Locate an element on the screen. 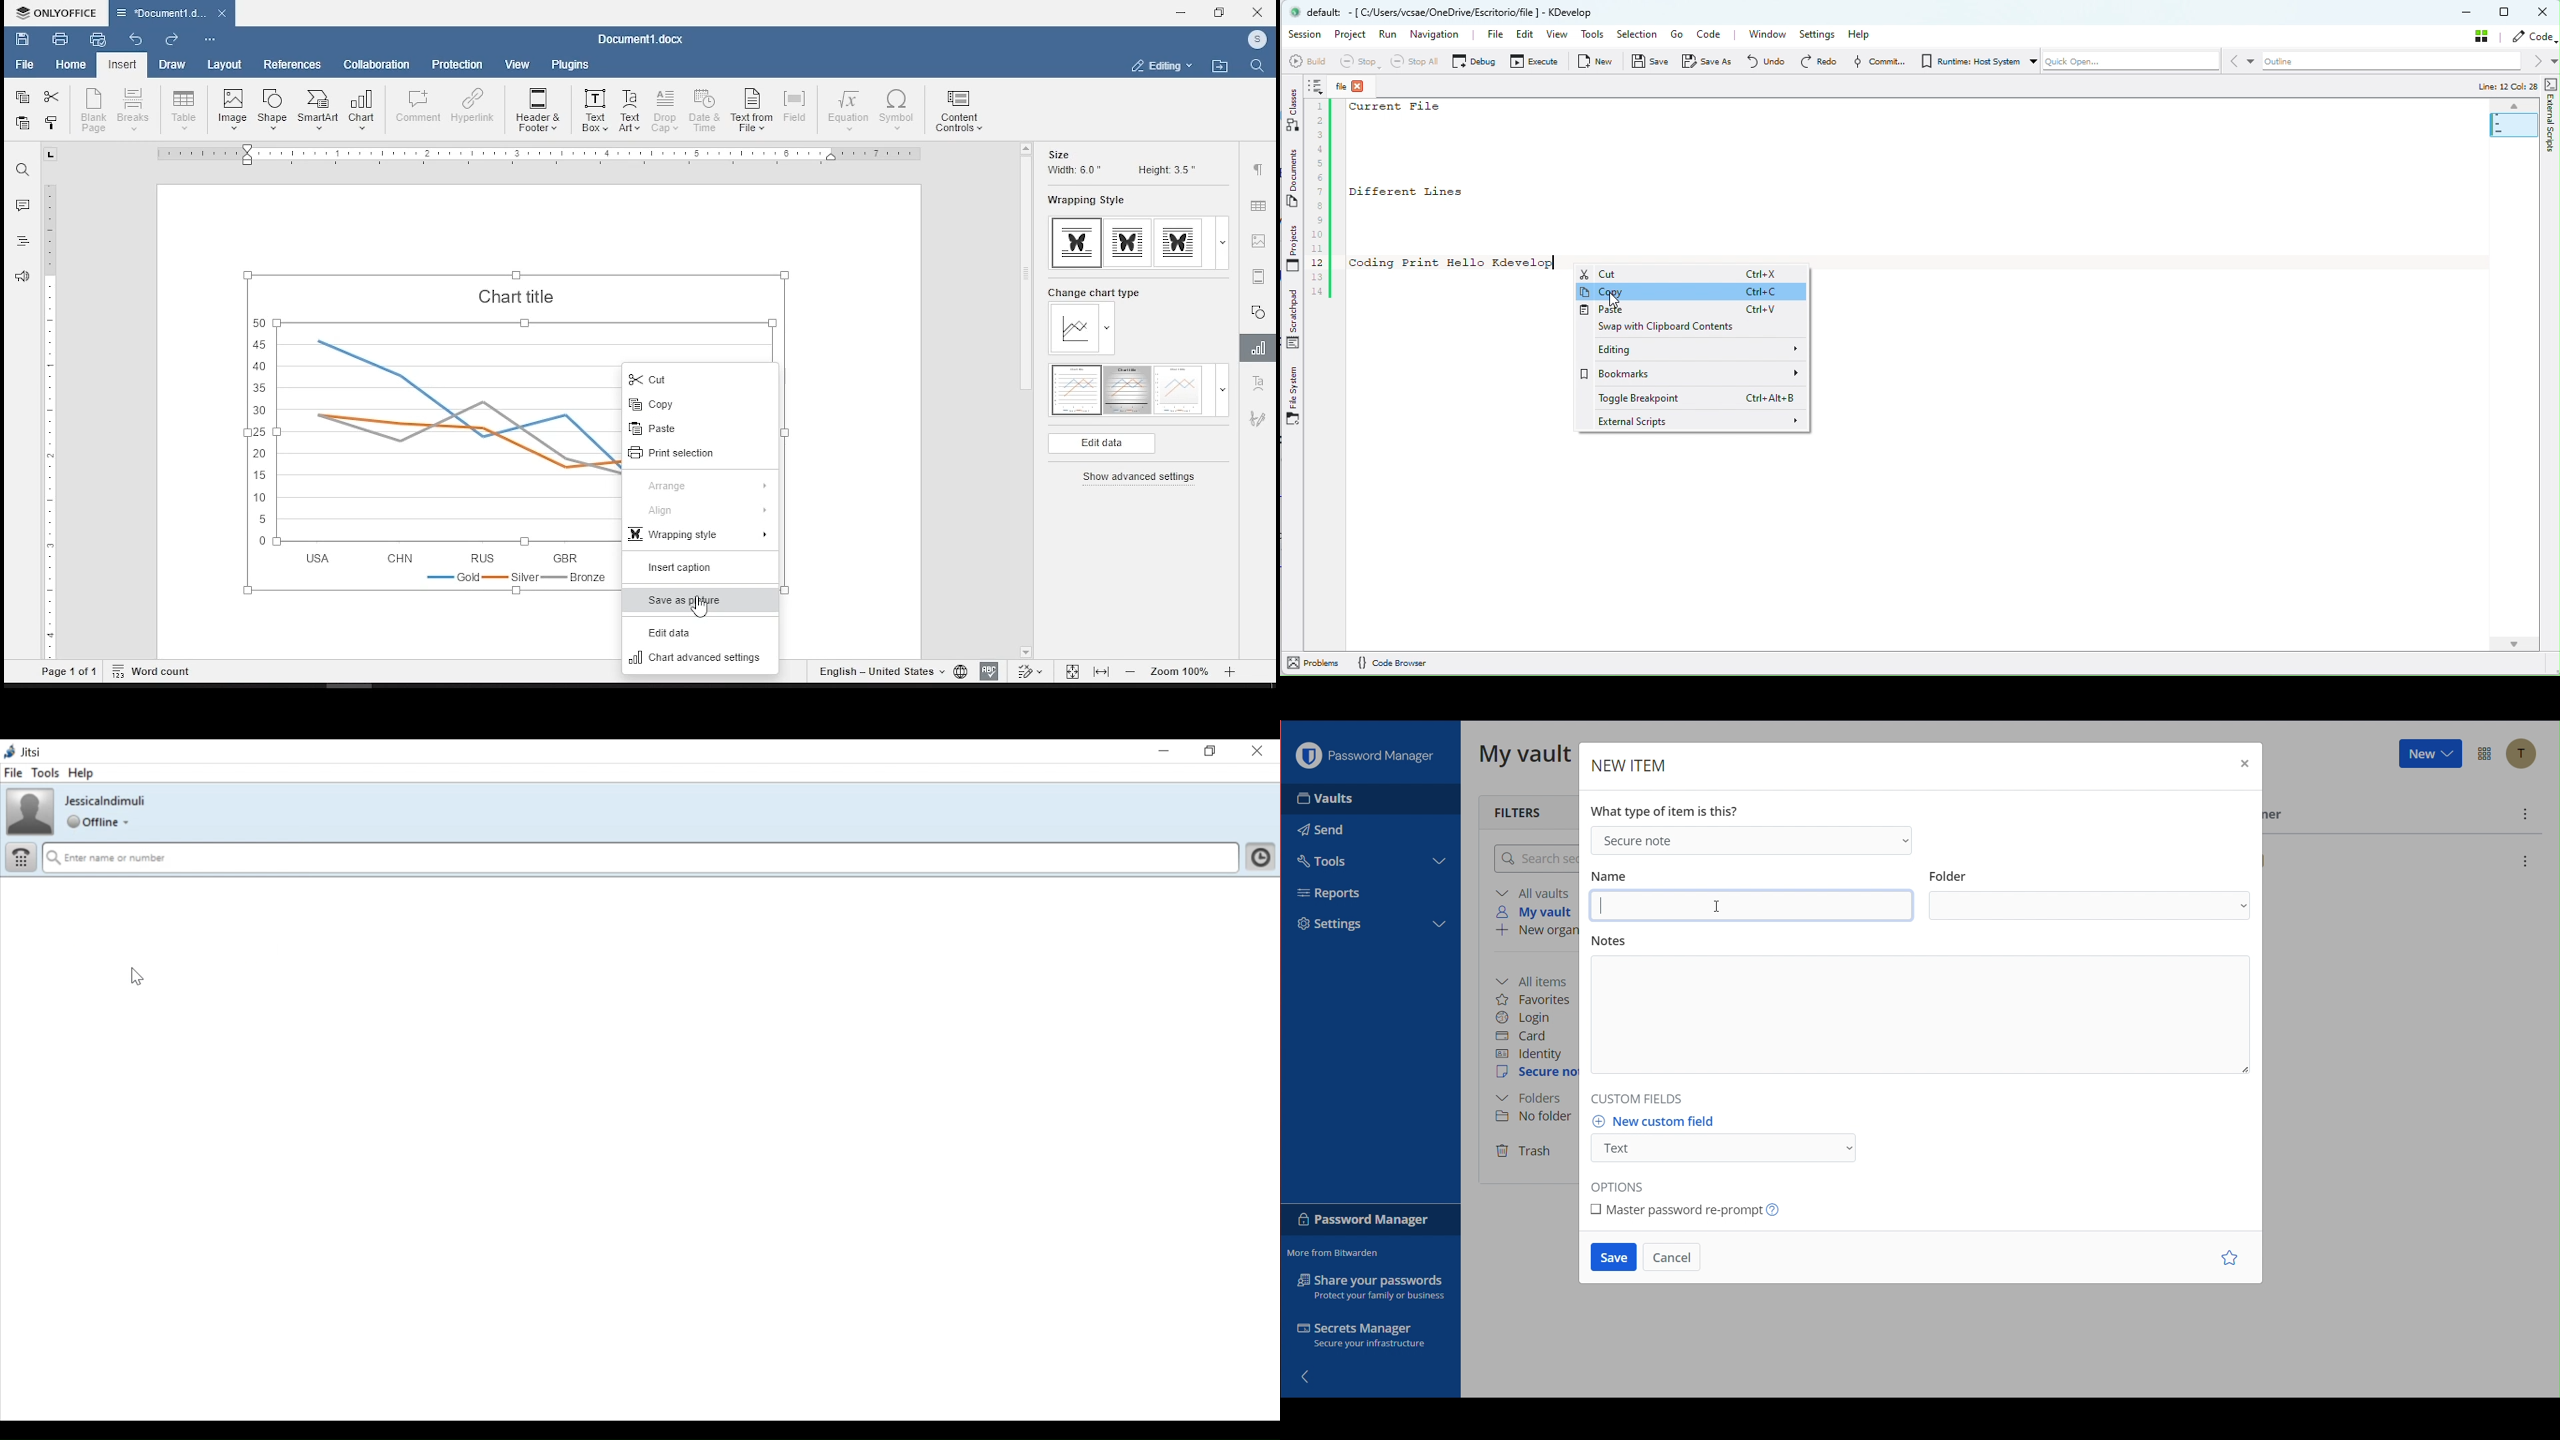  New organization is located at coordinates (1535, 932).